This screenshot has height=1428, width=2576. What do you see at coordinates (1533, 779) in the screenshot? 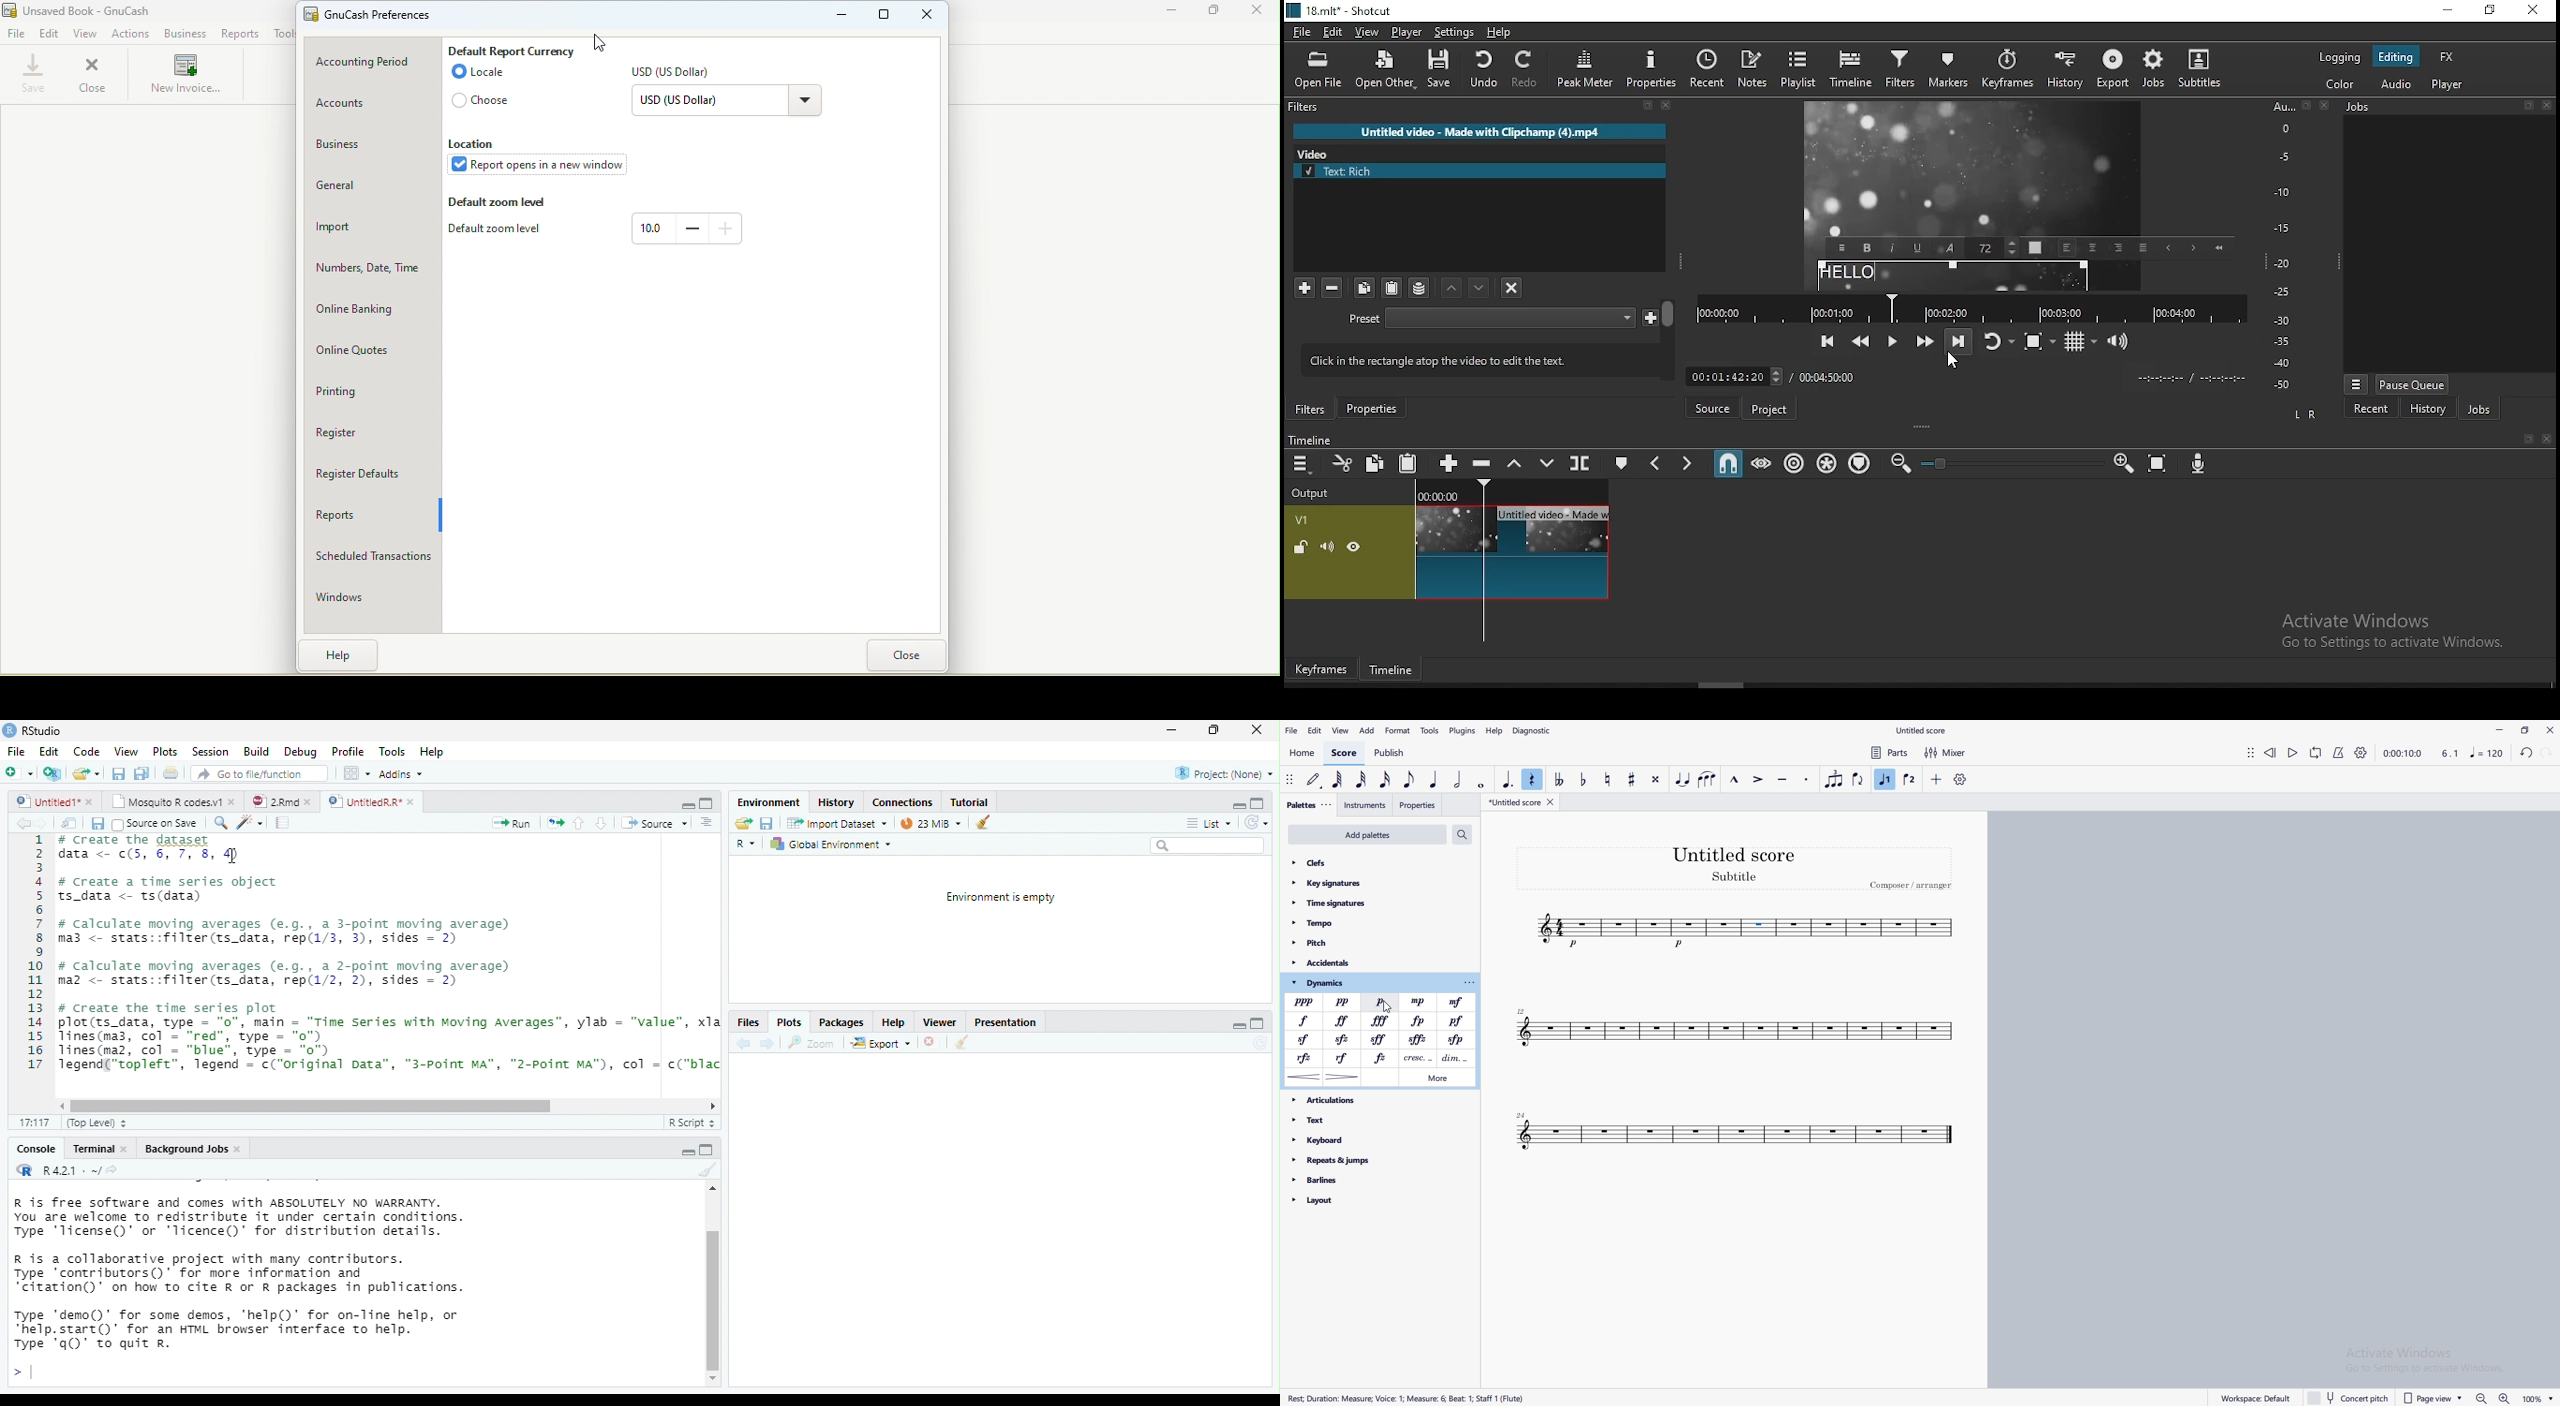
I see `rest` at bounding box center [1533, 779].